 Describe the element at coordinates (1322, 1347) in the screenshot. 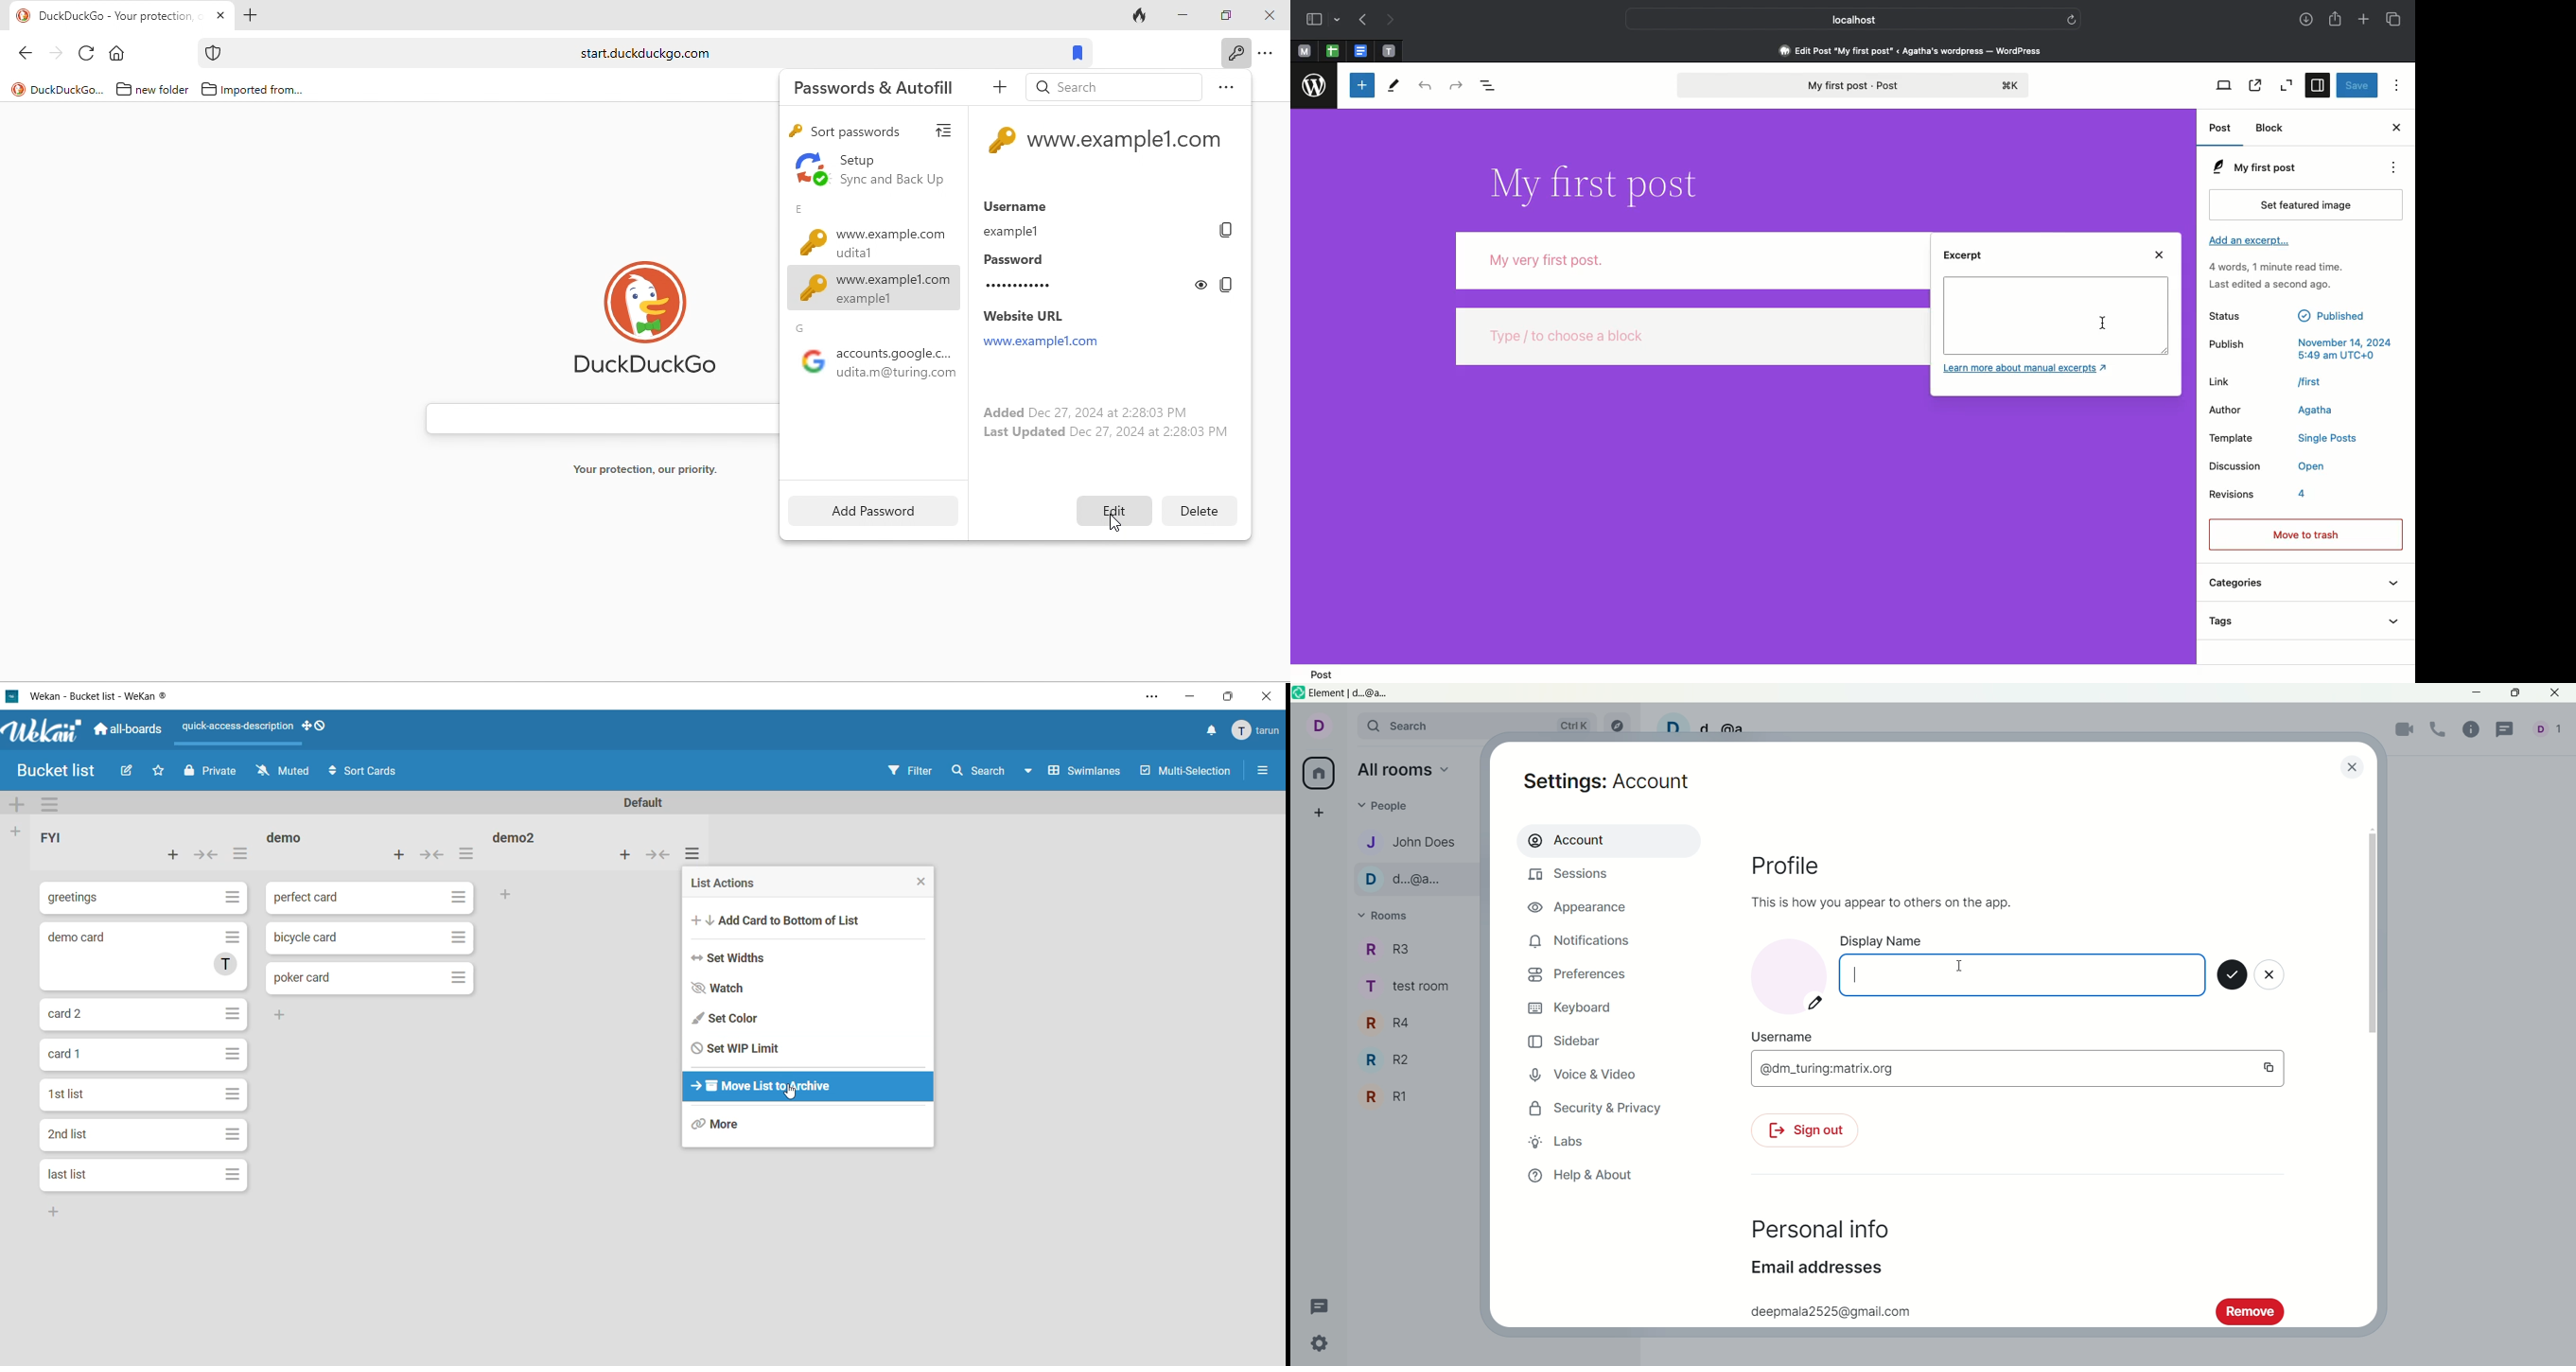

I see `quick settings` at that location.